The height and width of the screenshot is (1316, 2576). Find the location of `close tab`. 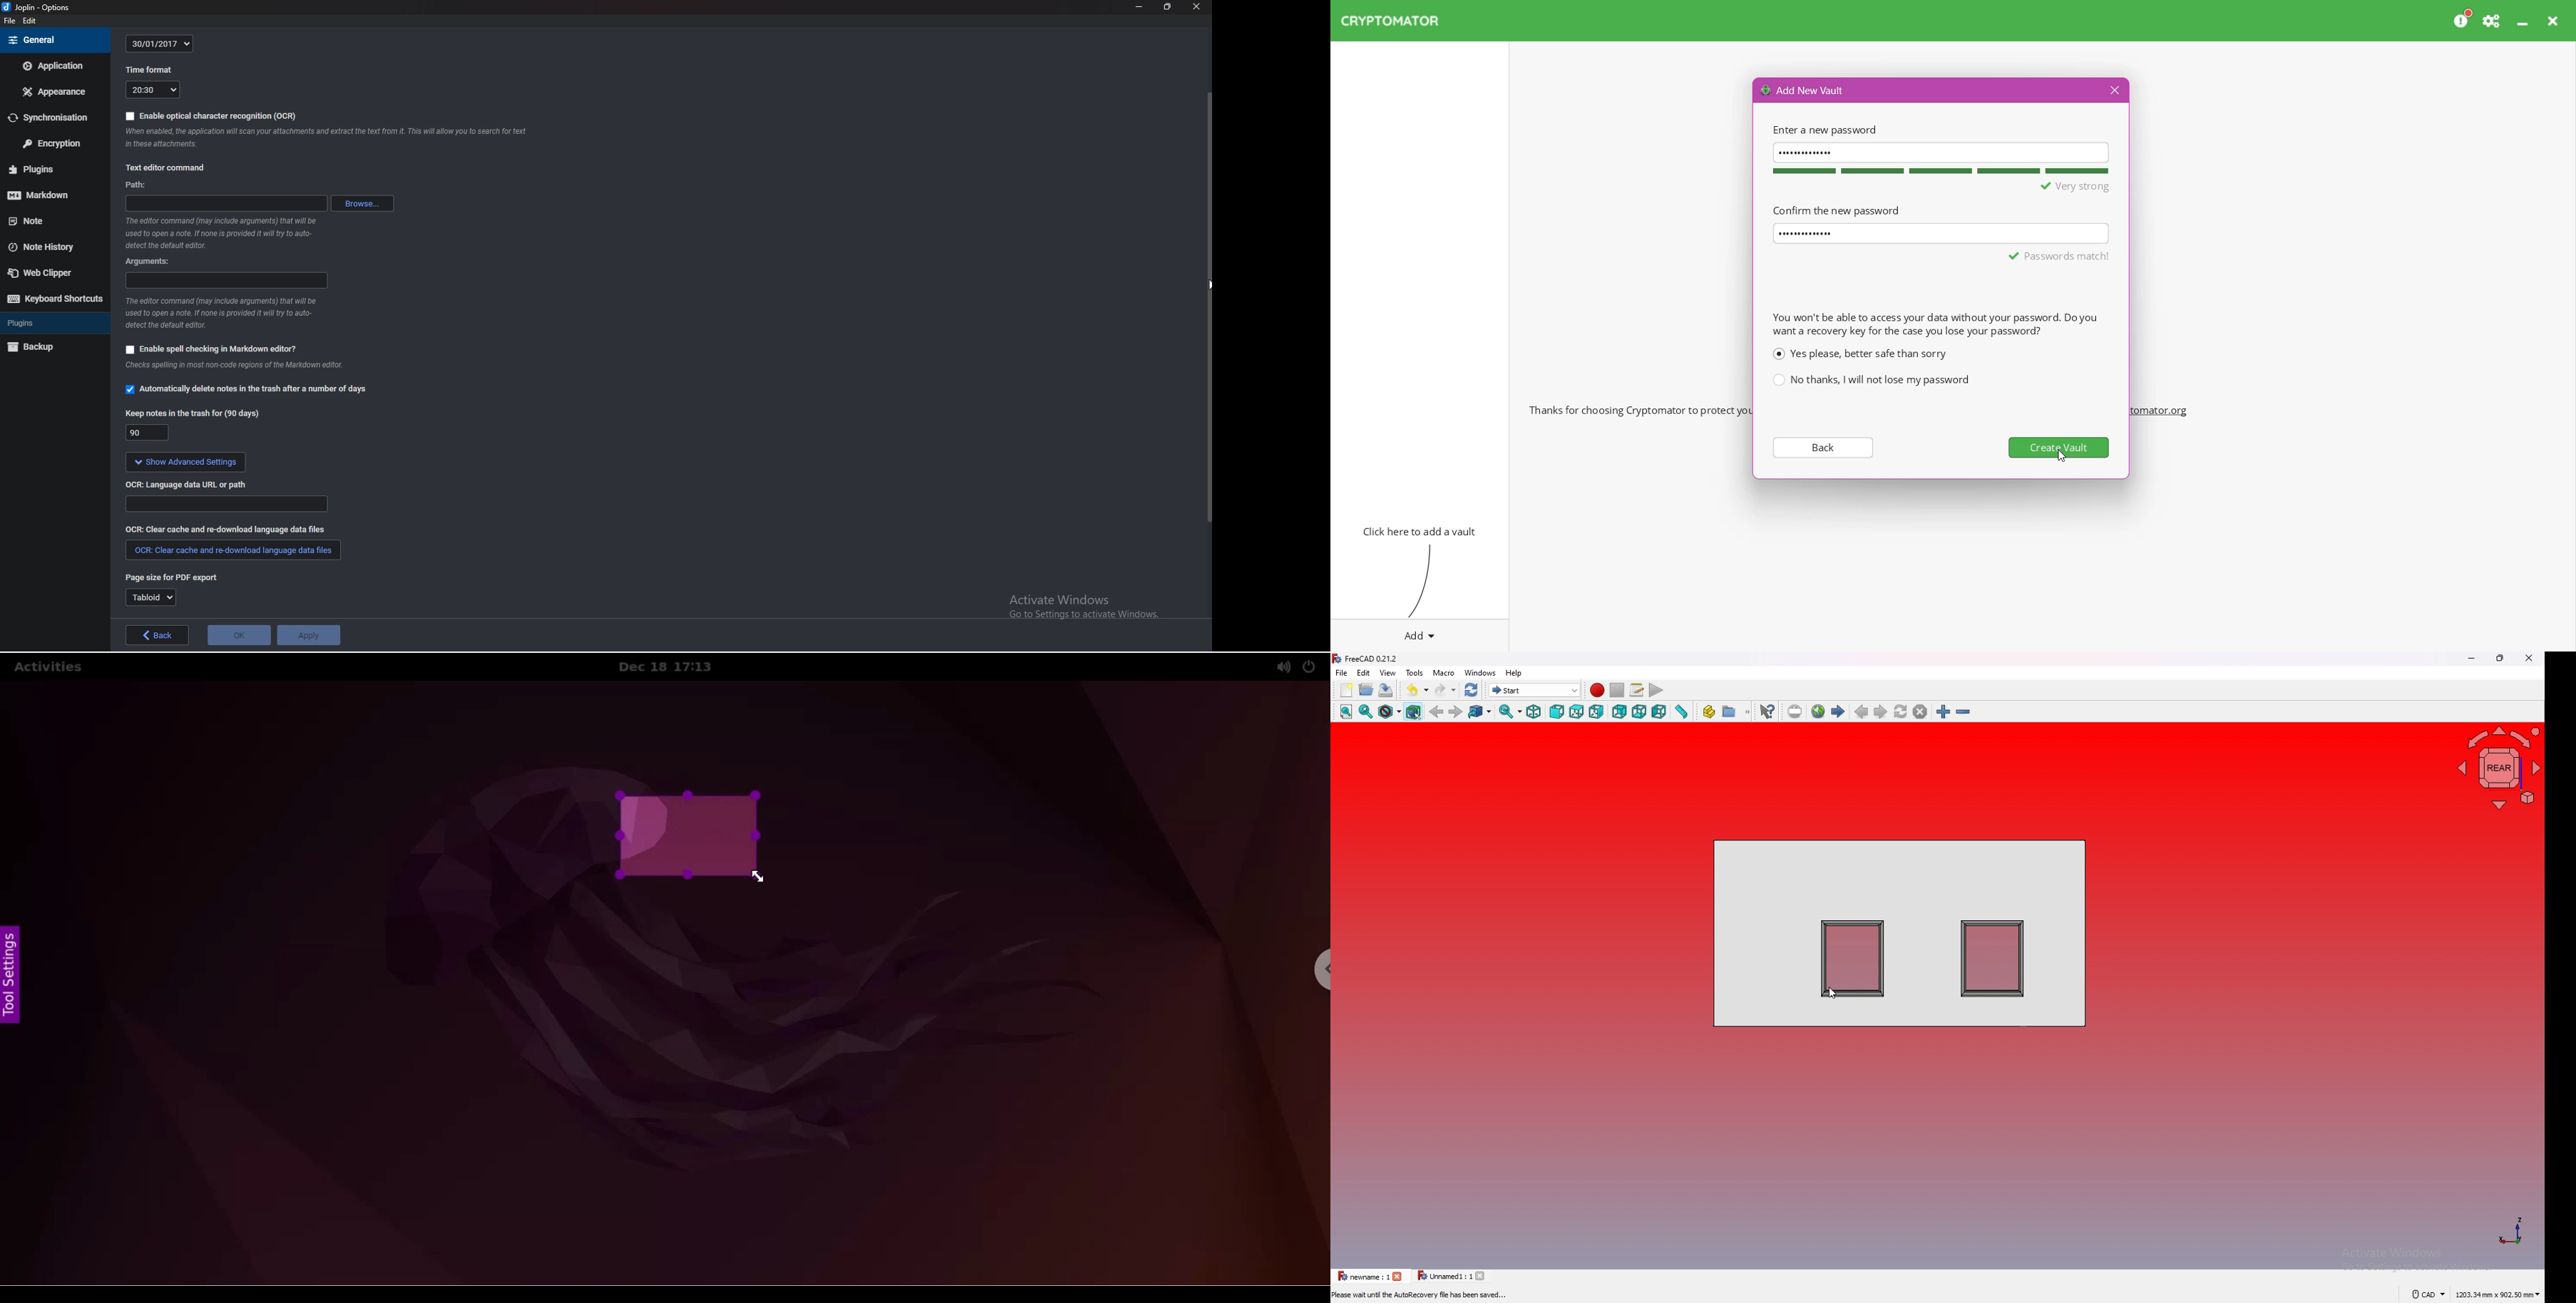

close tab is located at coordinates (1400, 1276).